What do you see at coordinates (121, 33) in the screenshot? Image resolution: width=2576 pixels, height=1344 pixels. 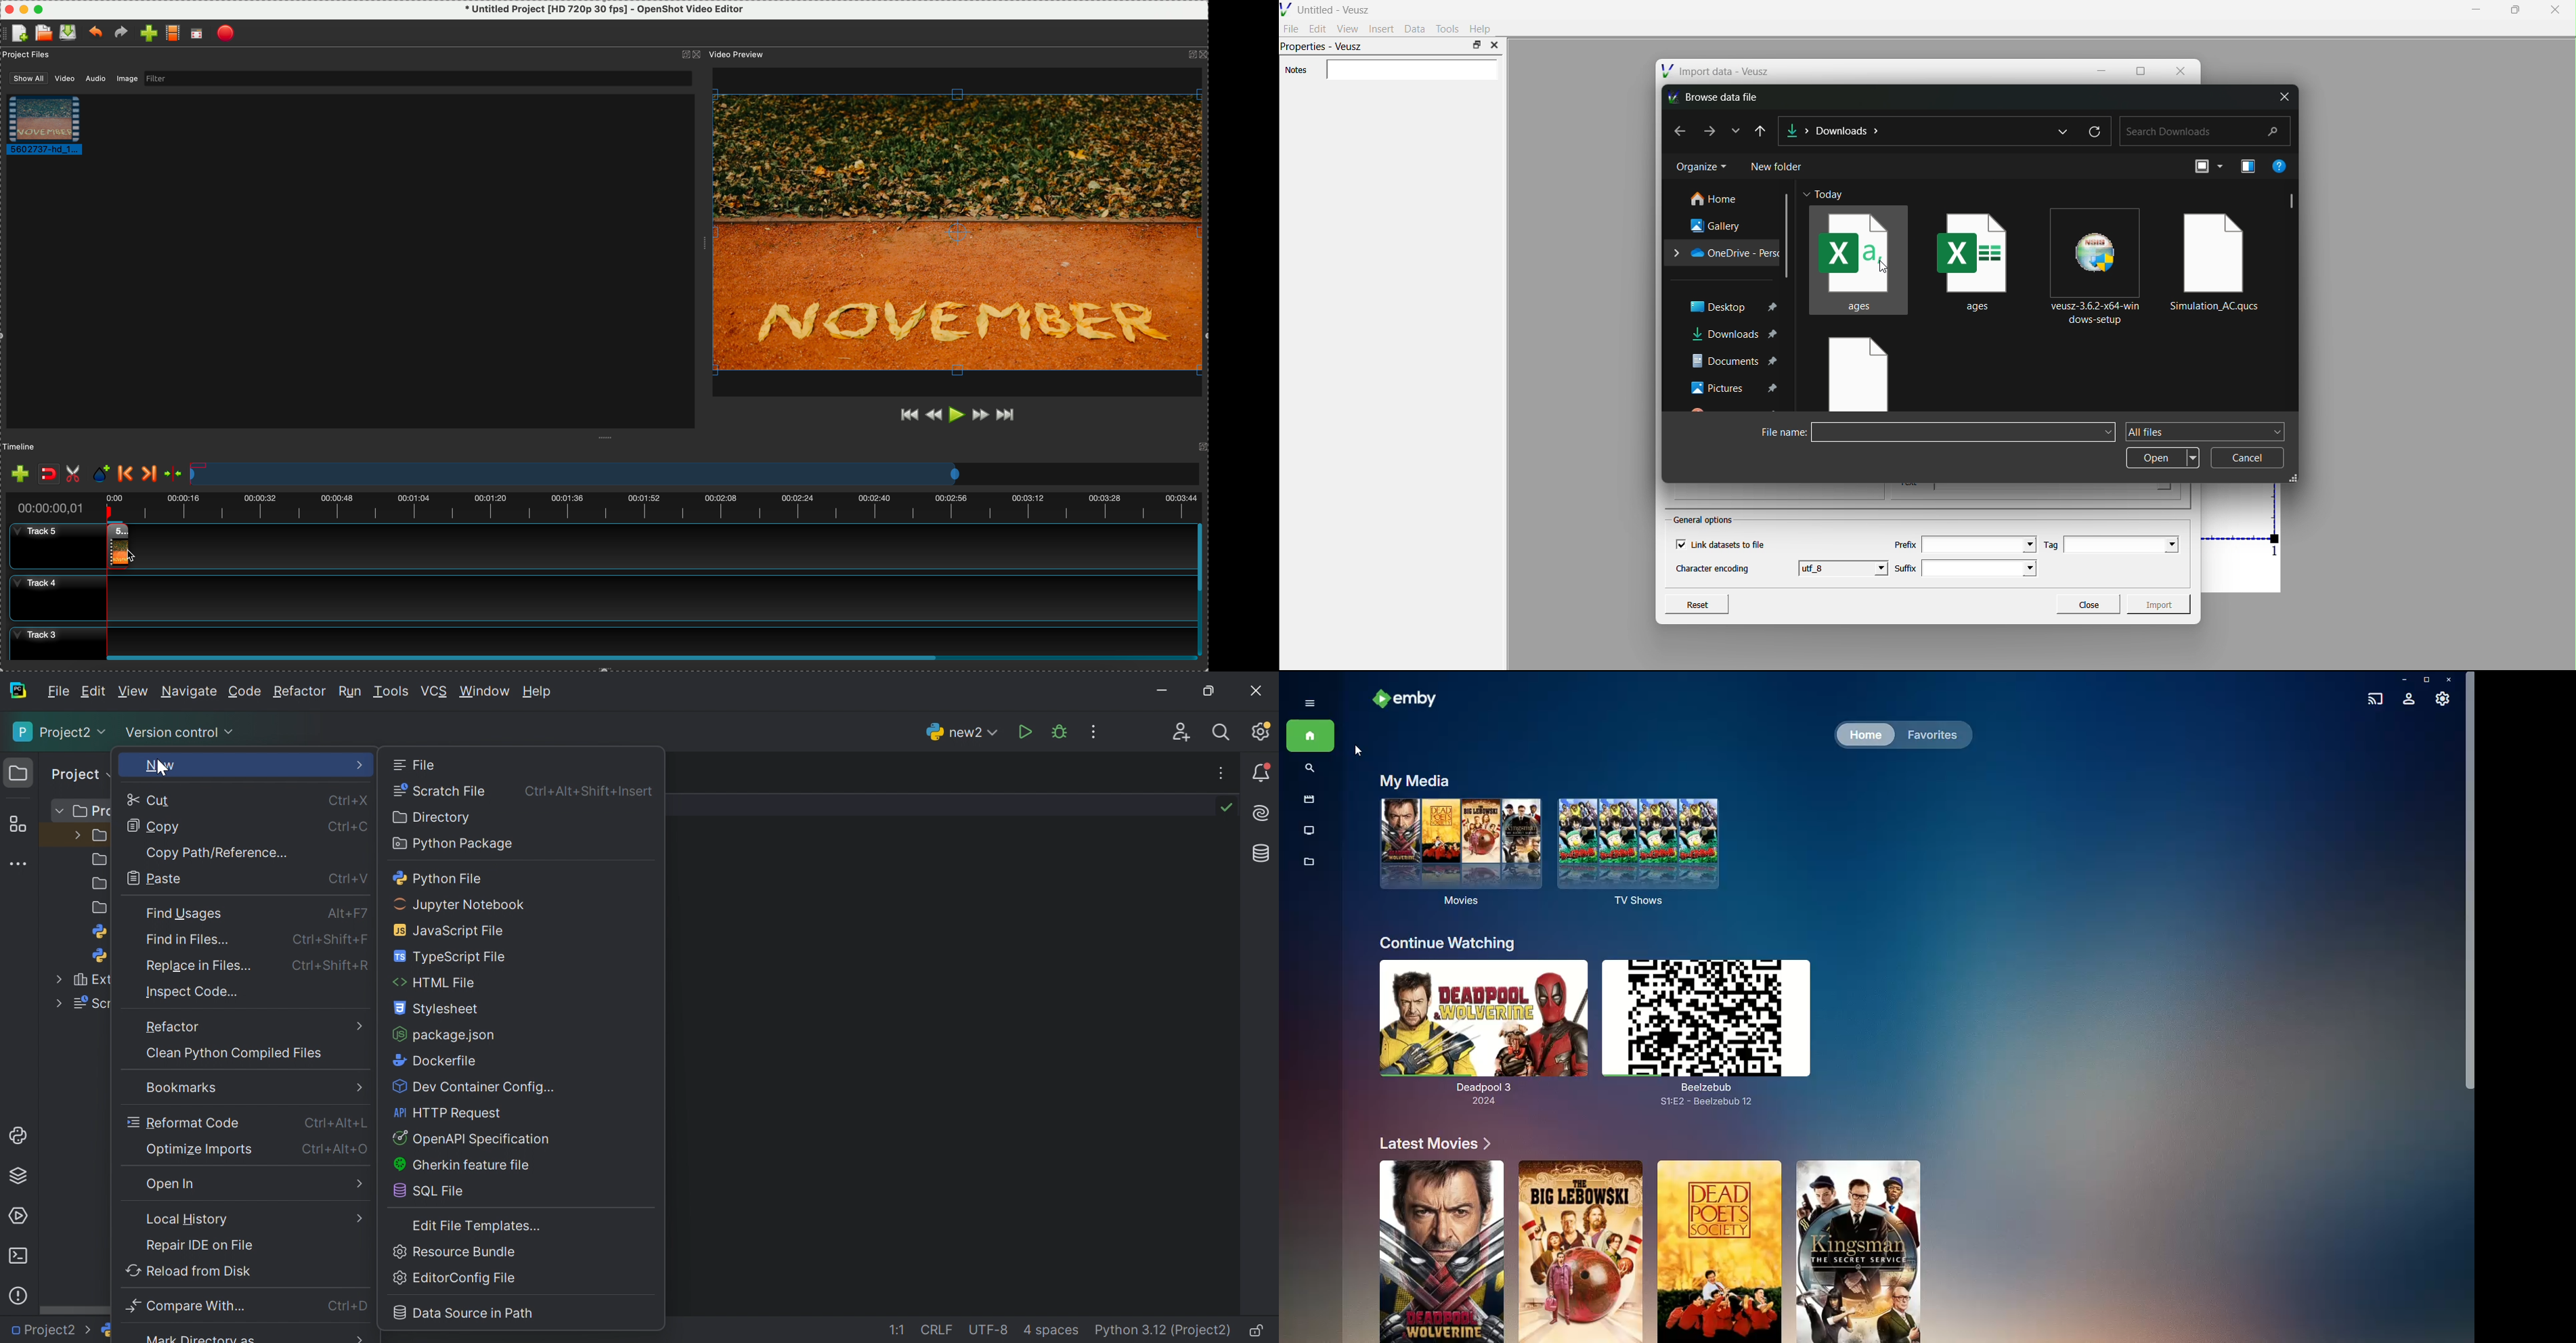 I see `redo` at bounding box center [121, 33].